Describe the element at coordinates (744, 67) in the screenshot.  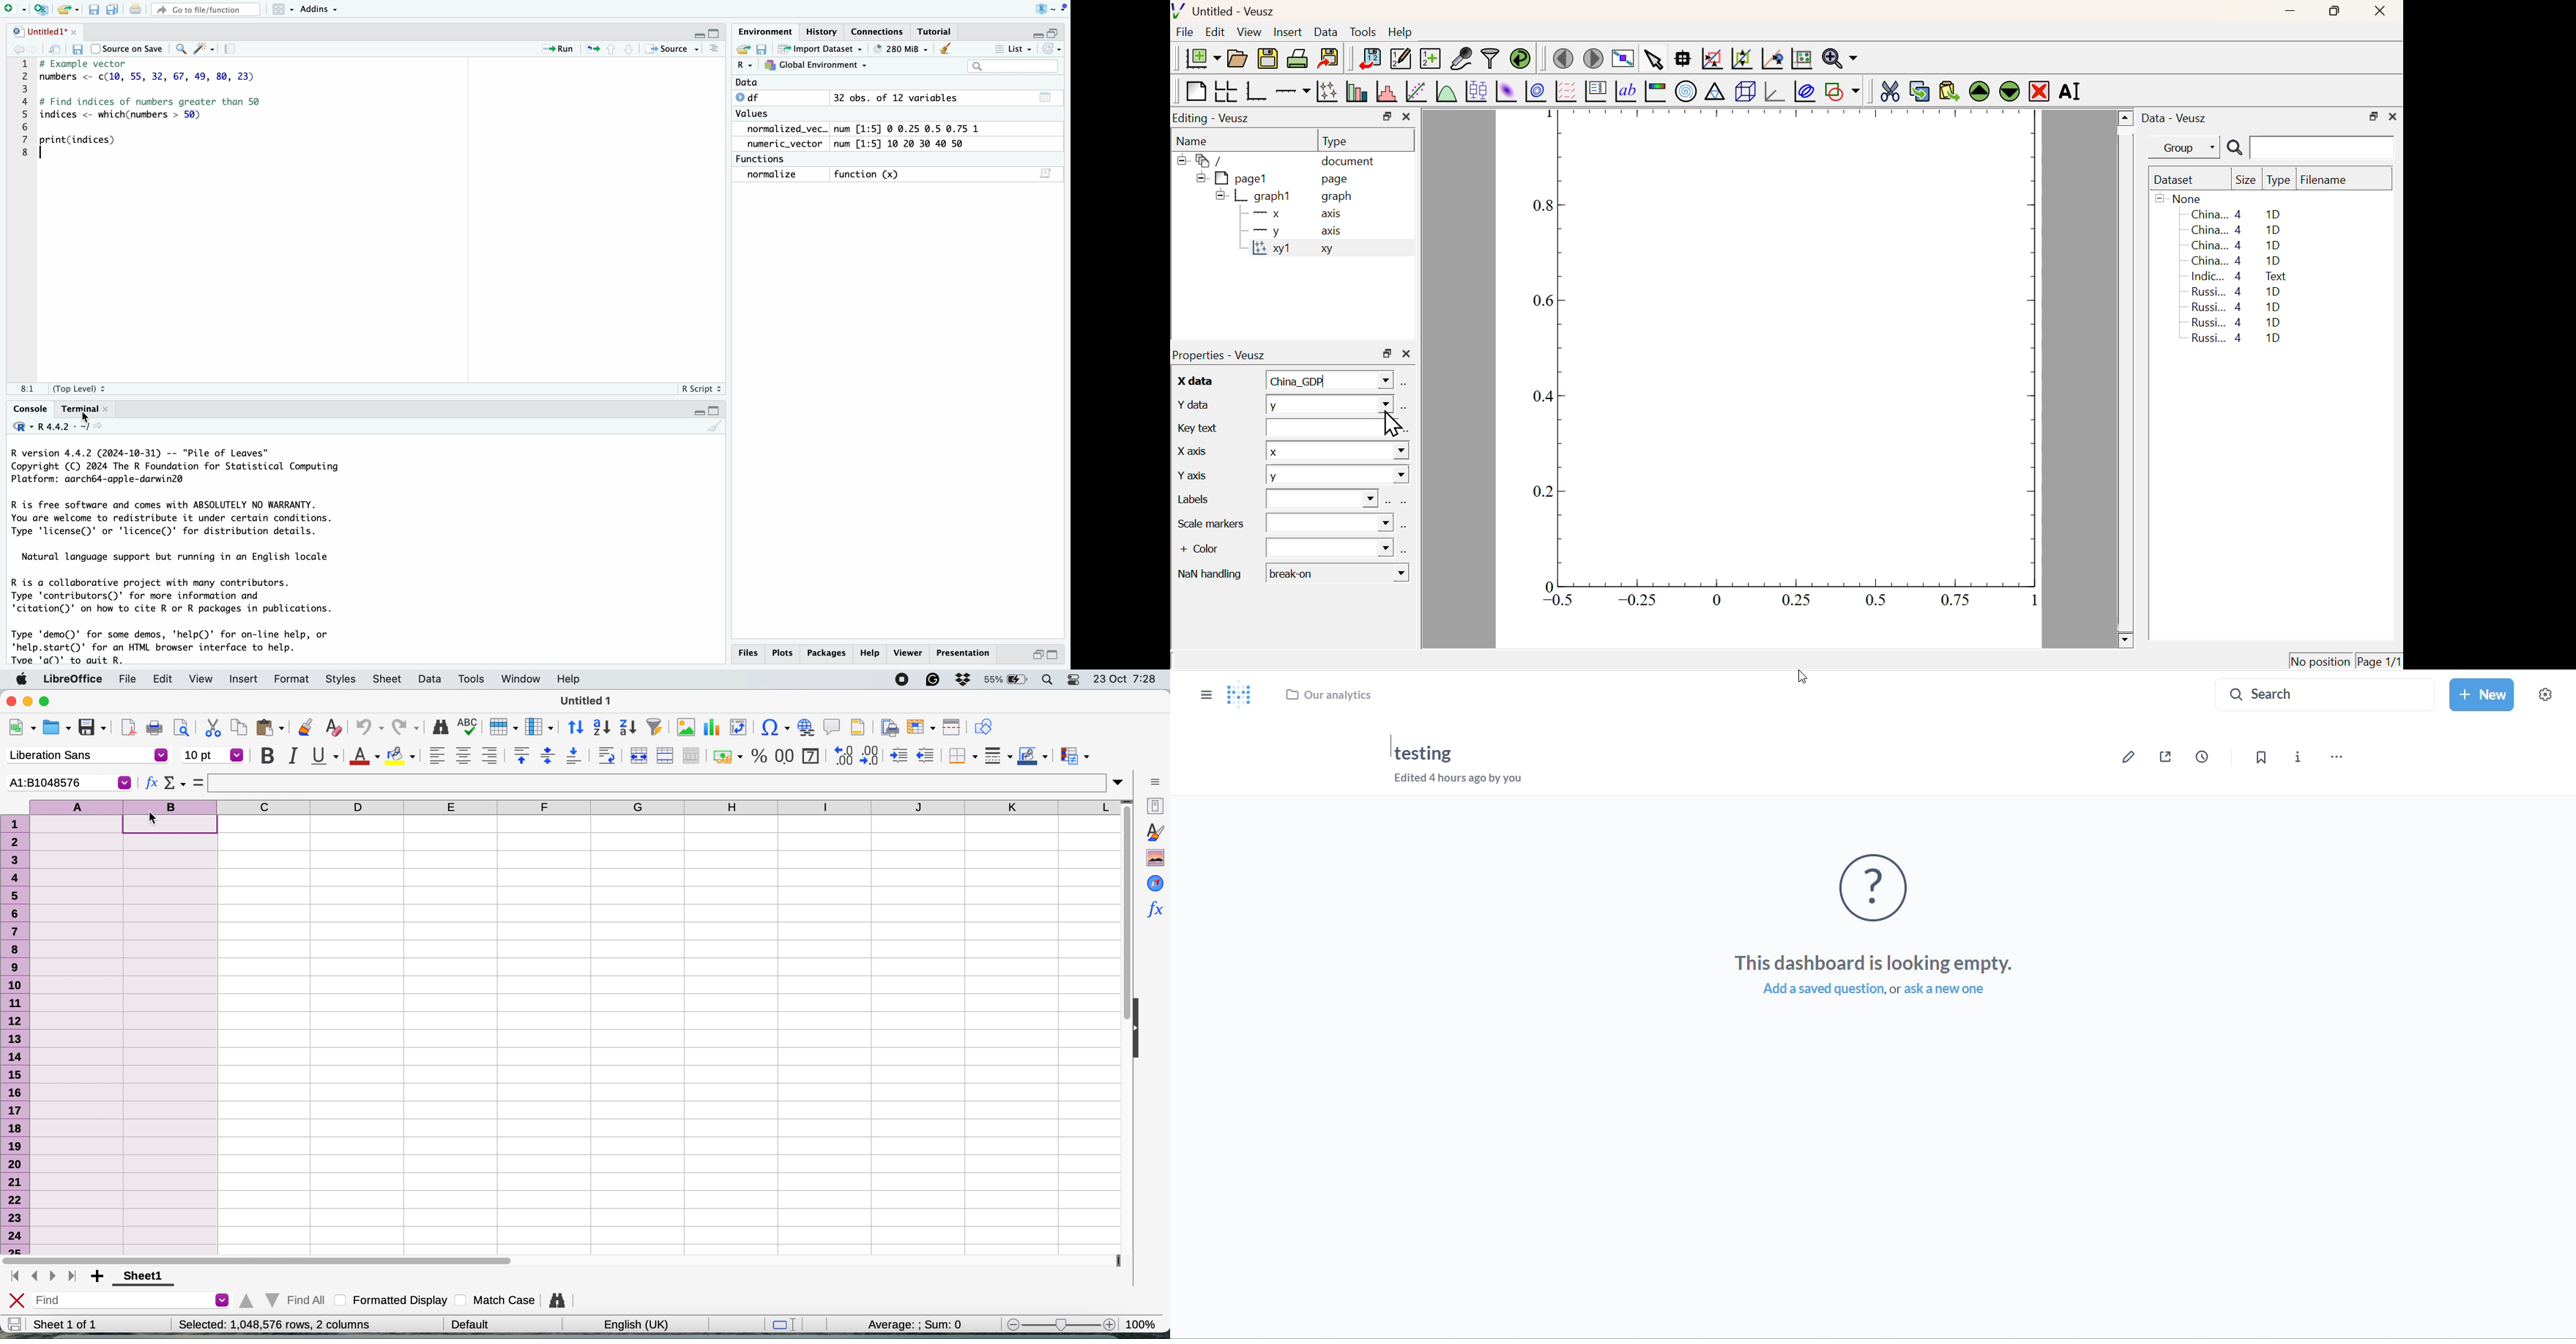
I see `R` at that location.